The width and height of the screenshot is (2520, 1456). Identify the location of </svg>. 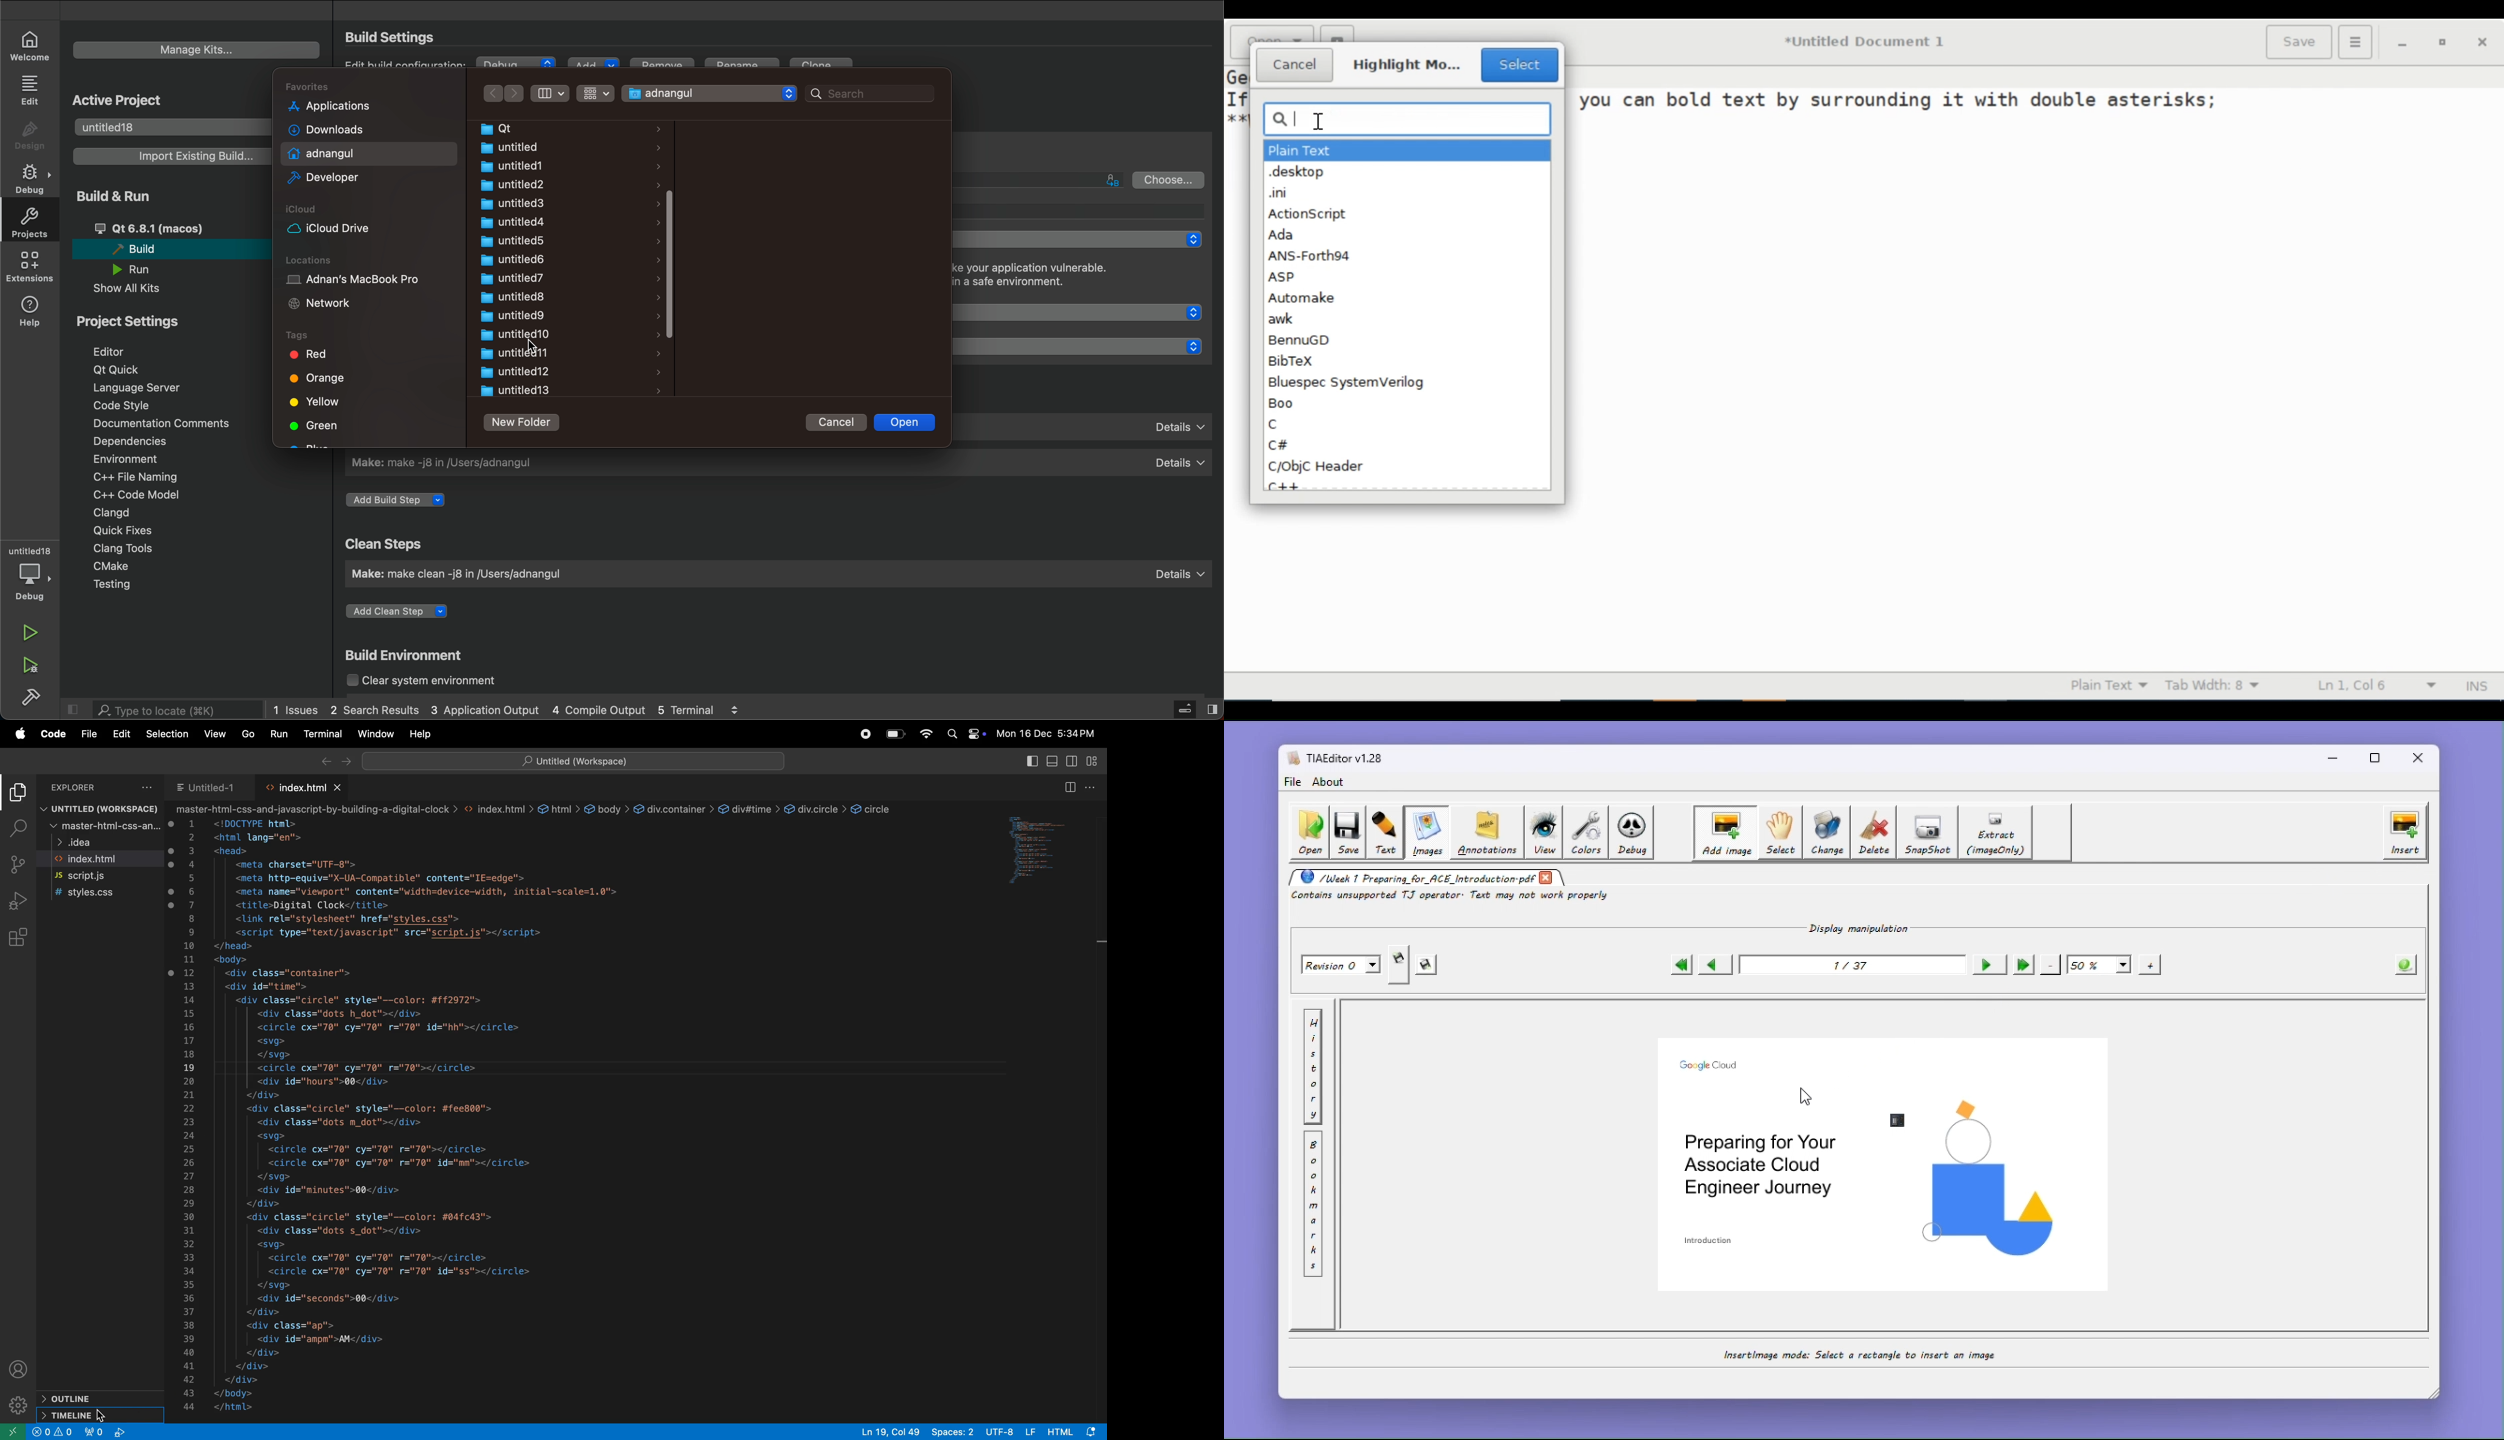
(272, 1177).